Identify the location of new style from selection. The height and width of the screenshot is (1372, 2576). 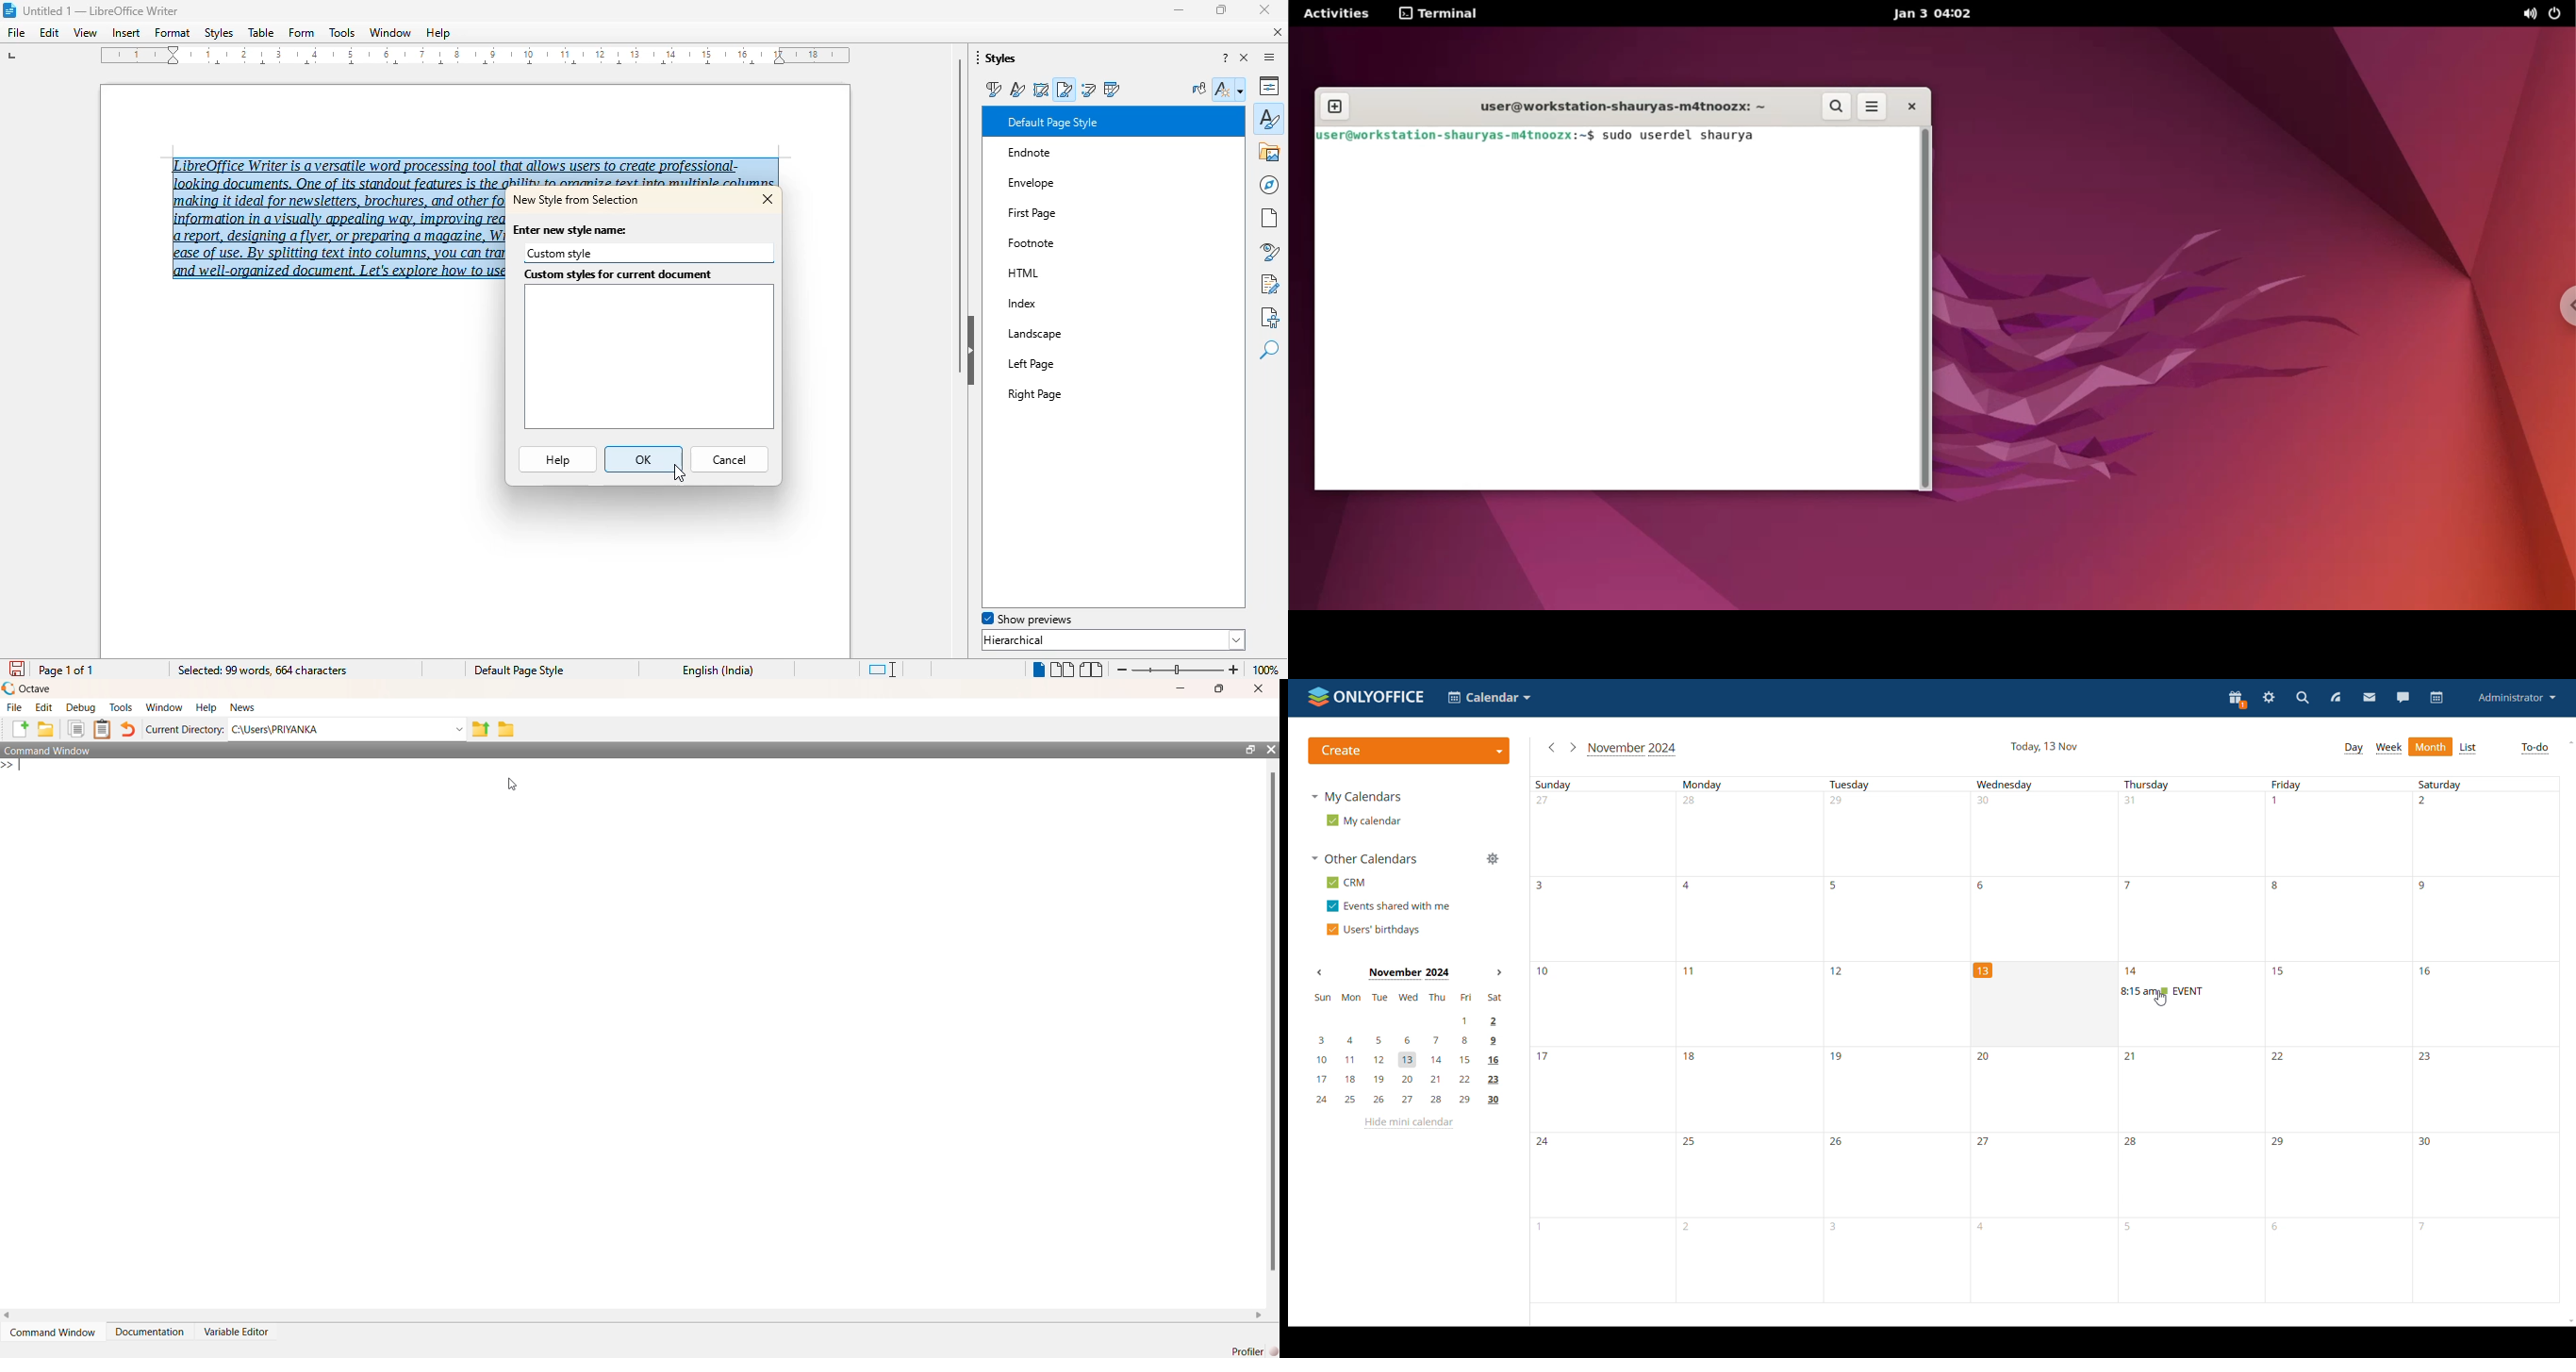
(578, 199).